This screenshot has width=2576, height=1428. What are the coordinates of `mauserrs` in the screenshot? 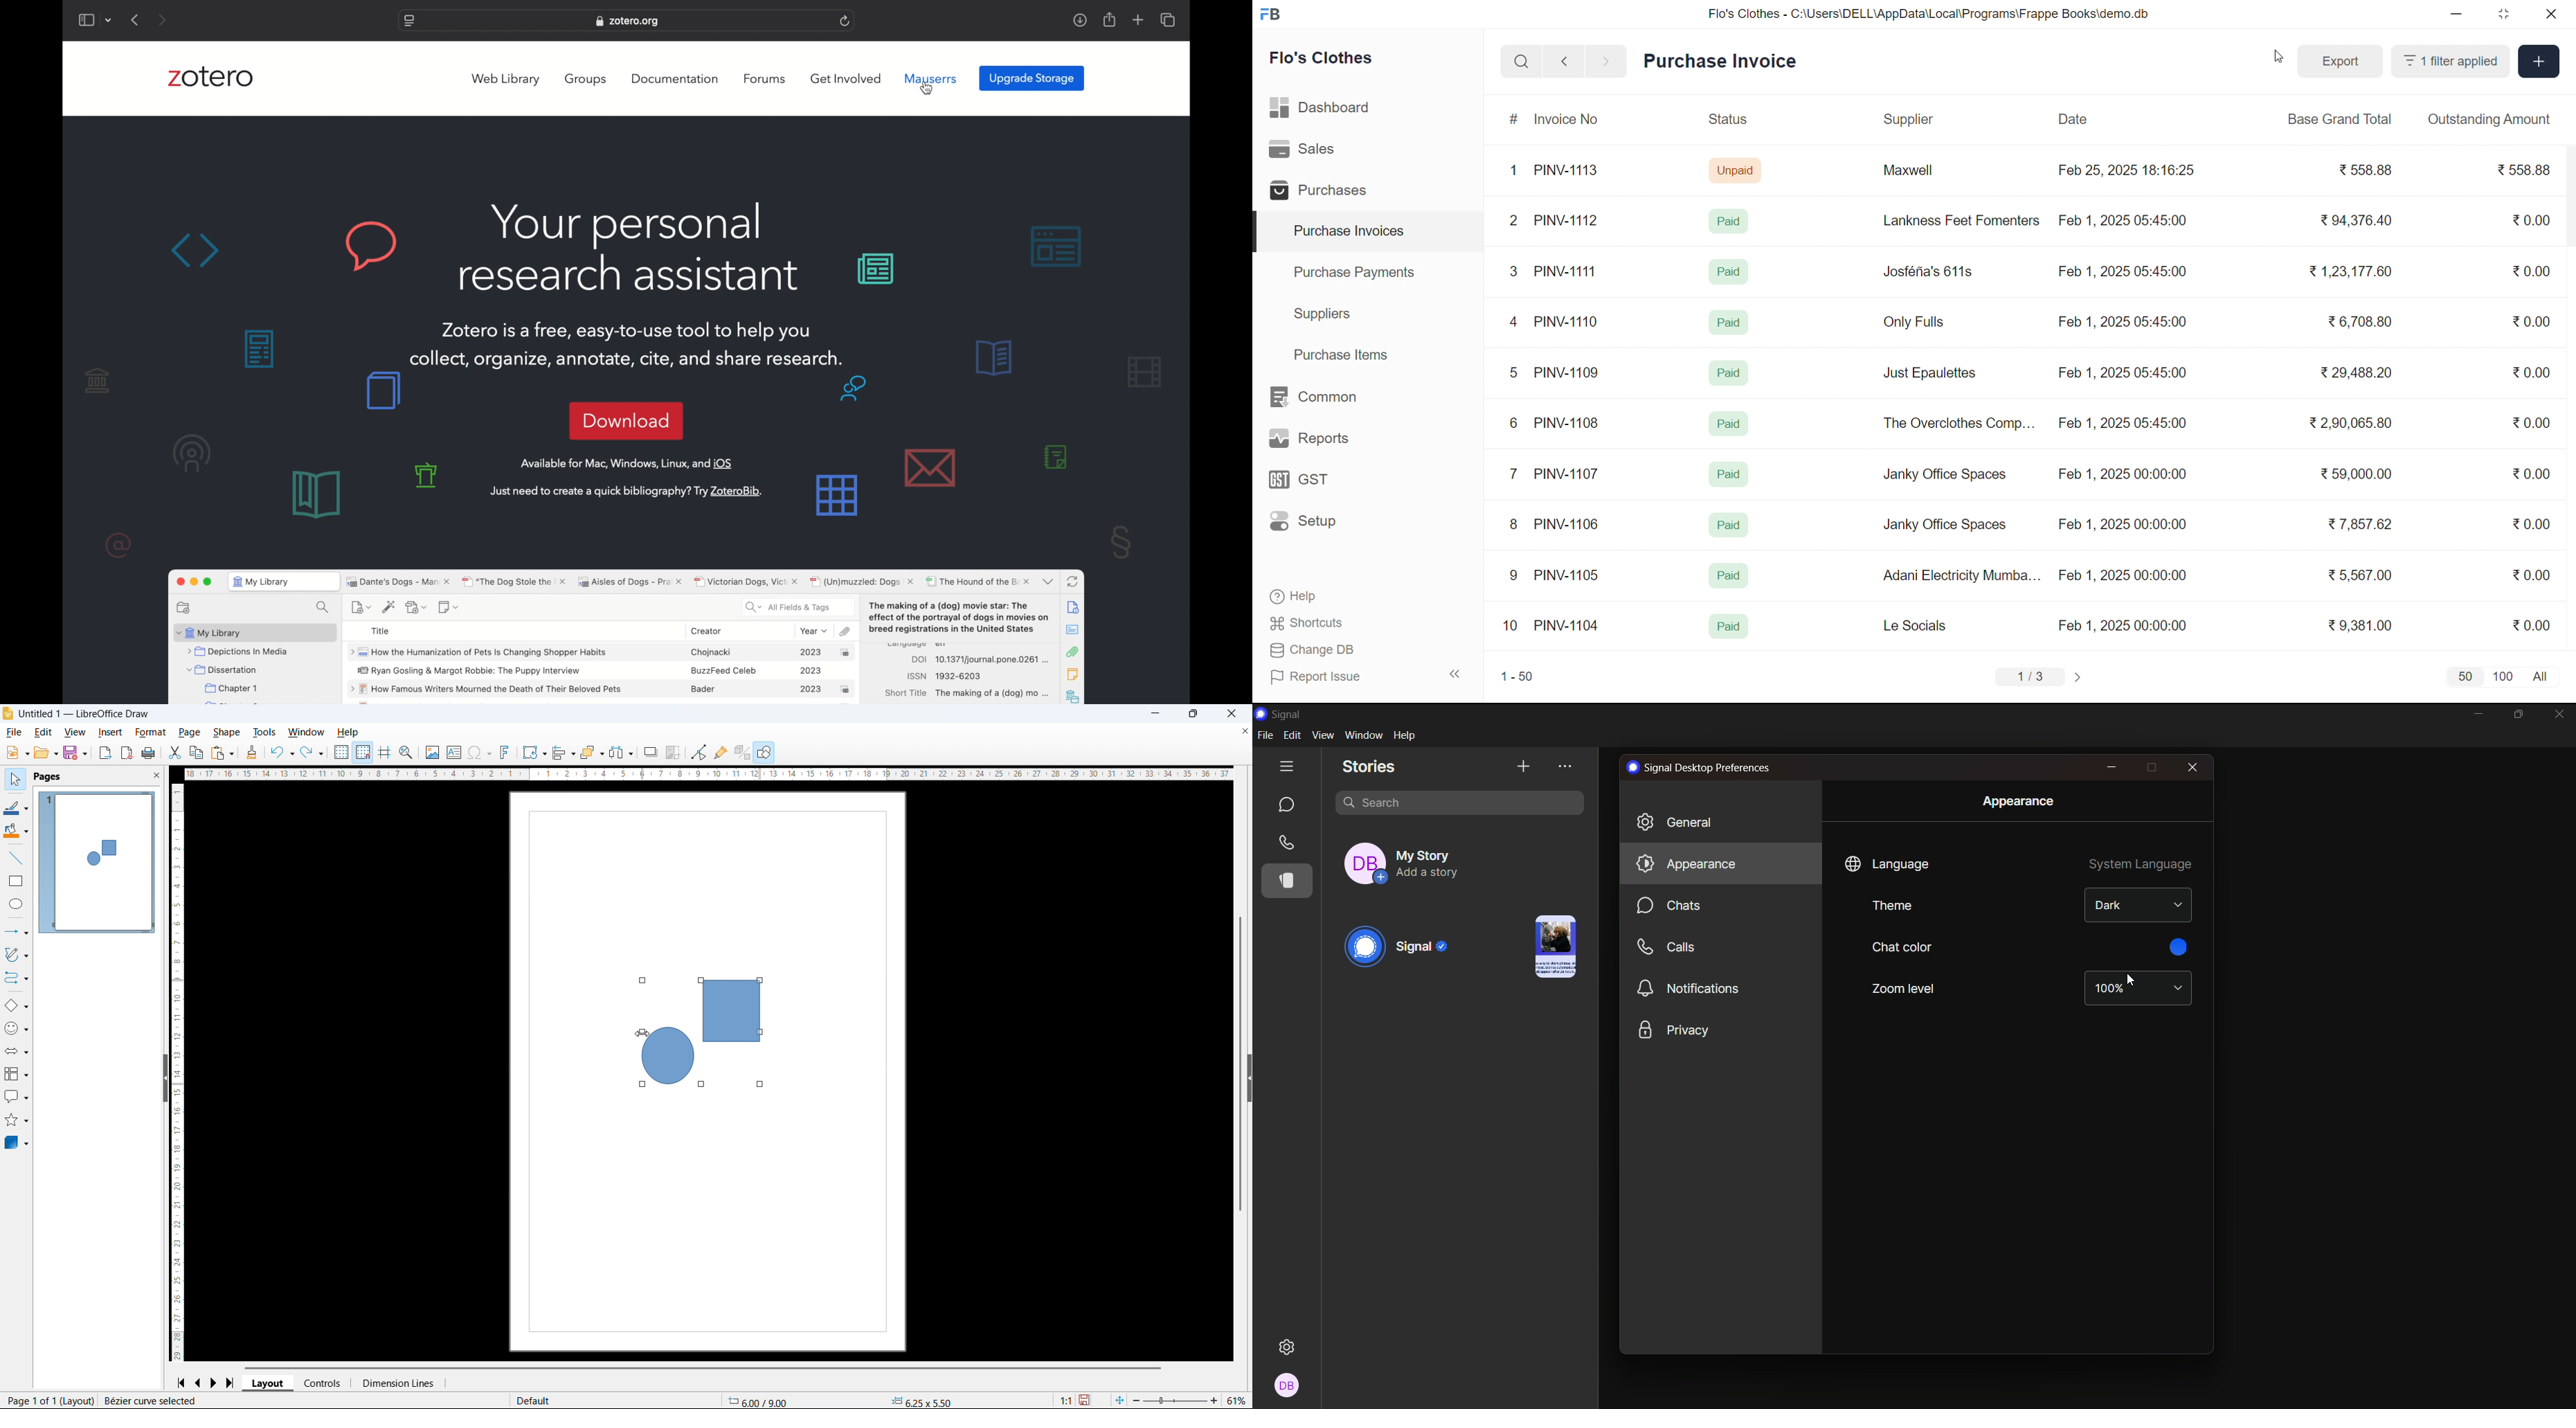 It's located at (933, 79).